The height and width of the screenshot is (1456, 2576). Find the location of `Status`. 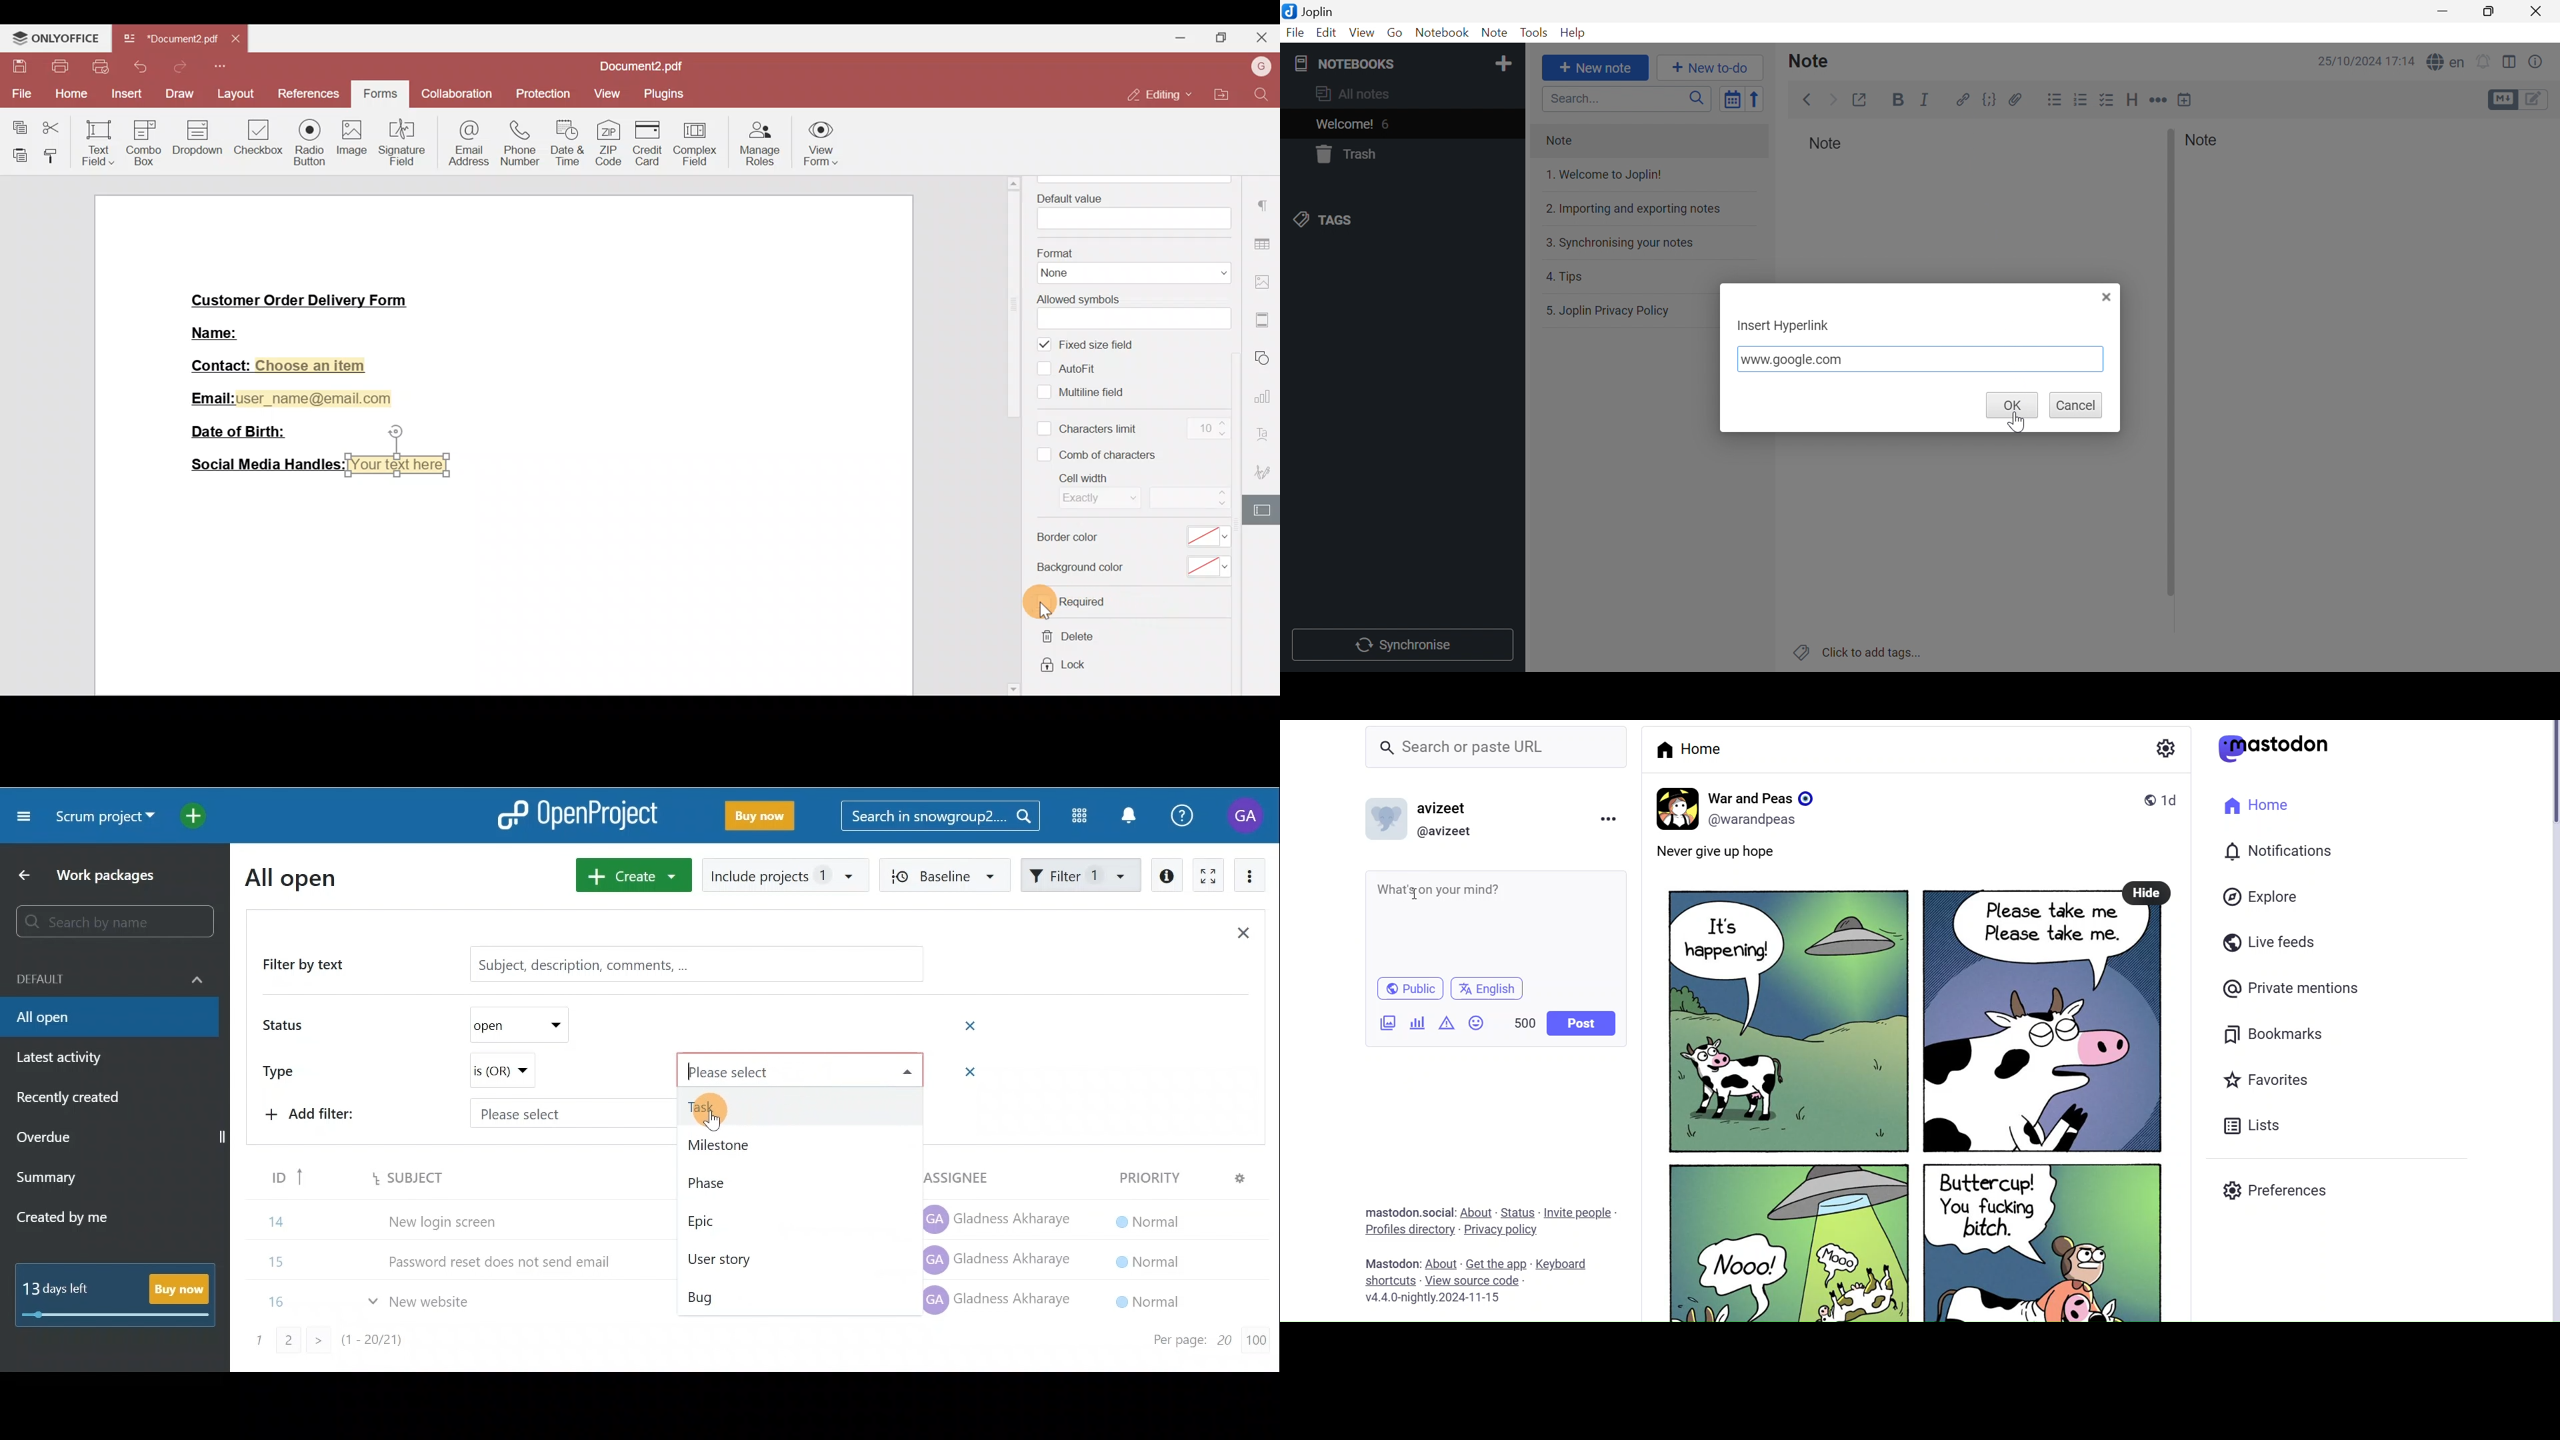

Status is located at coordinates (1519, 1212).